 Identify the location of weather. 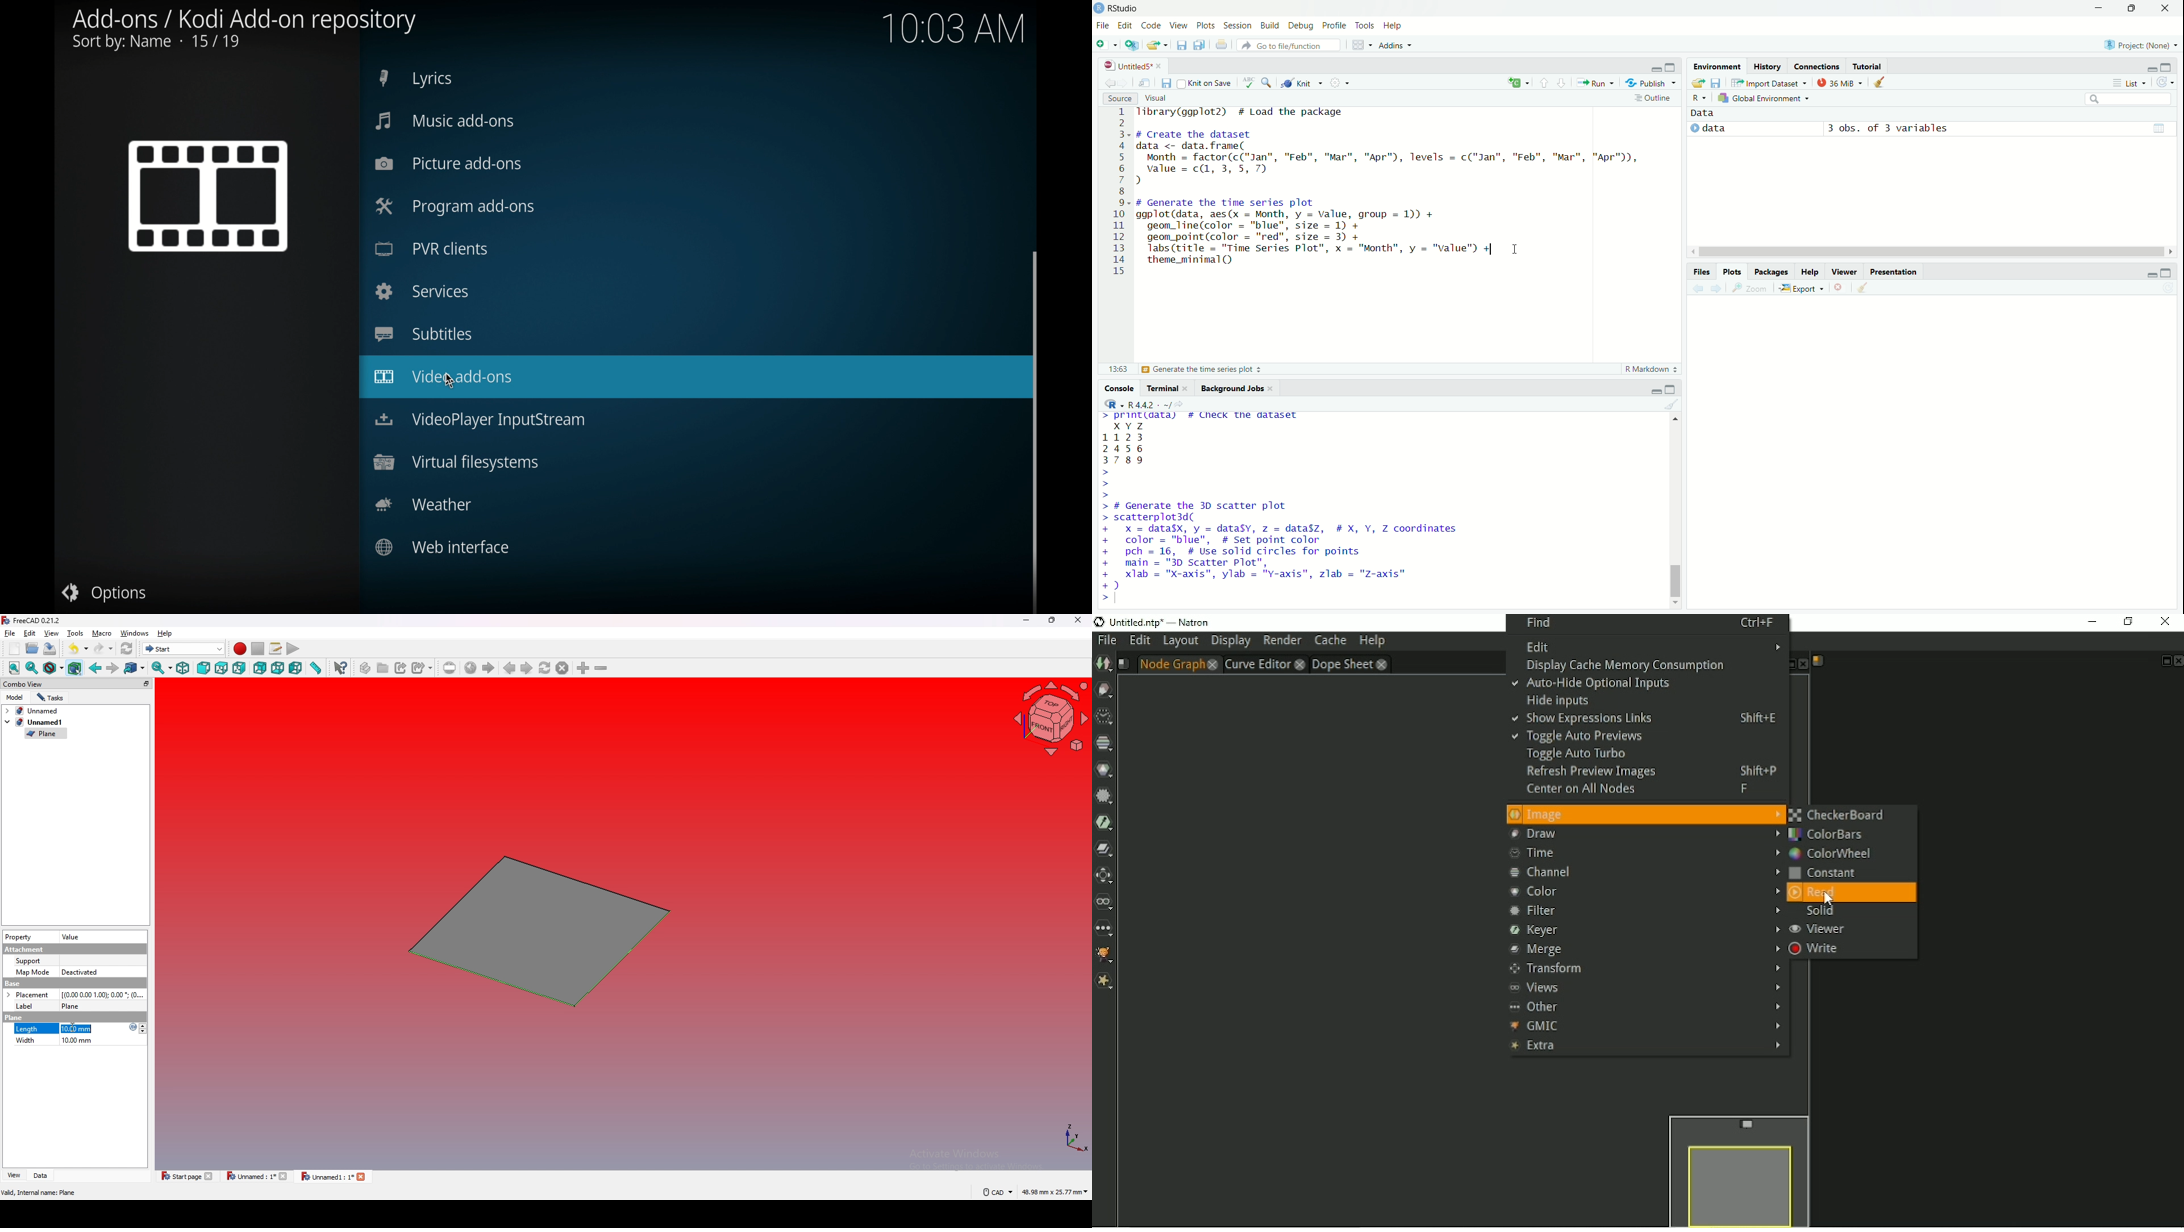
(423, 504).